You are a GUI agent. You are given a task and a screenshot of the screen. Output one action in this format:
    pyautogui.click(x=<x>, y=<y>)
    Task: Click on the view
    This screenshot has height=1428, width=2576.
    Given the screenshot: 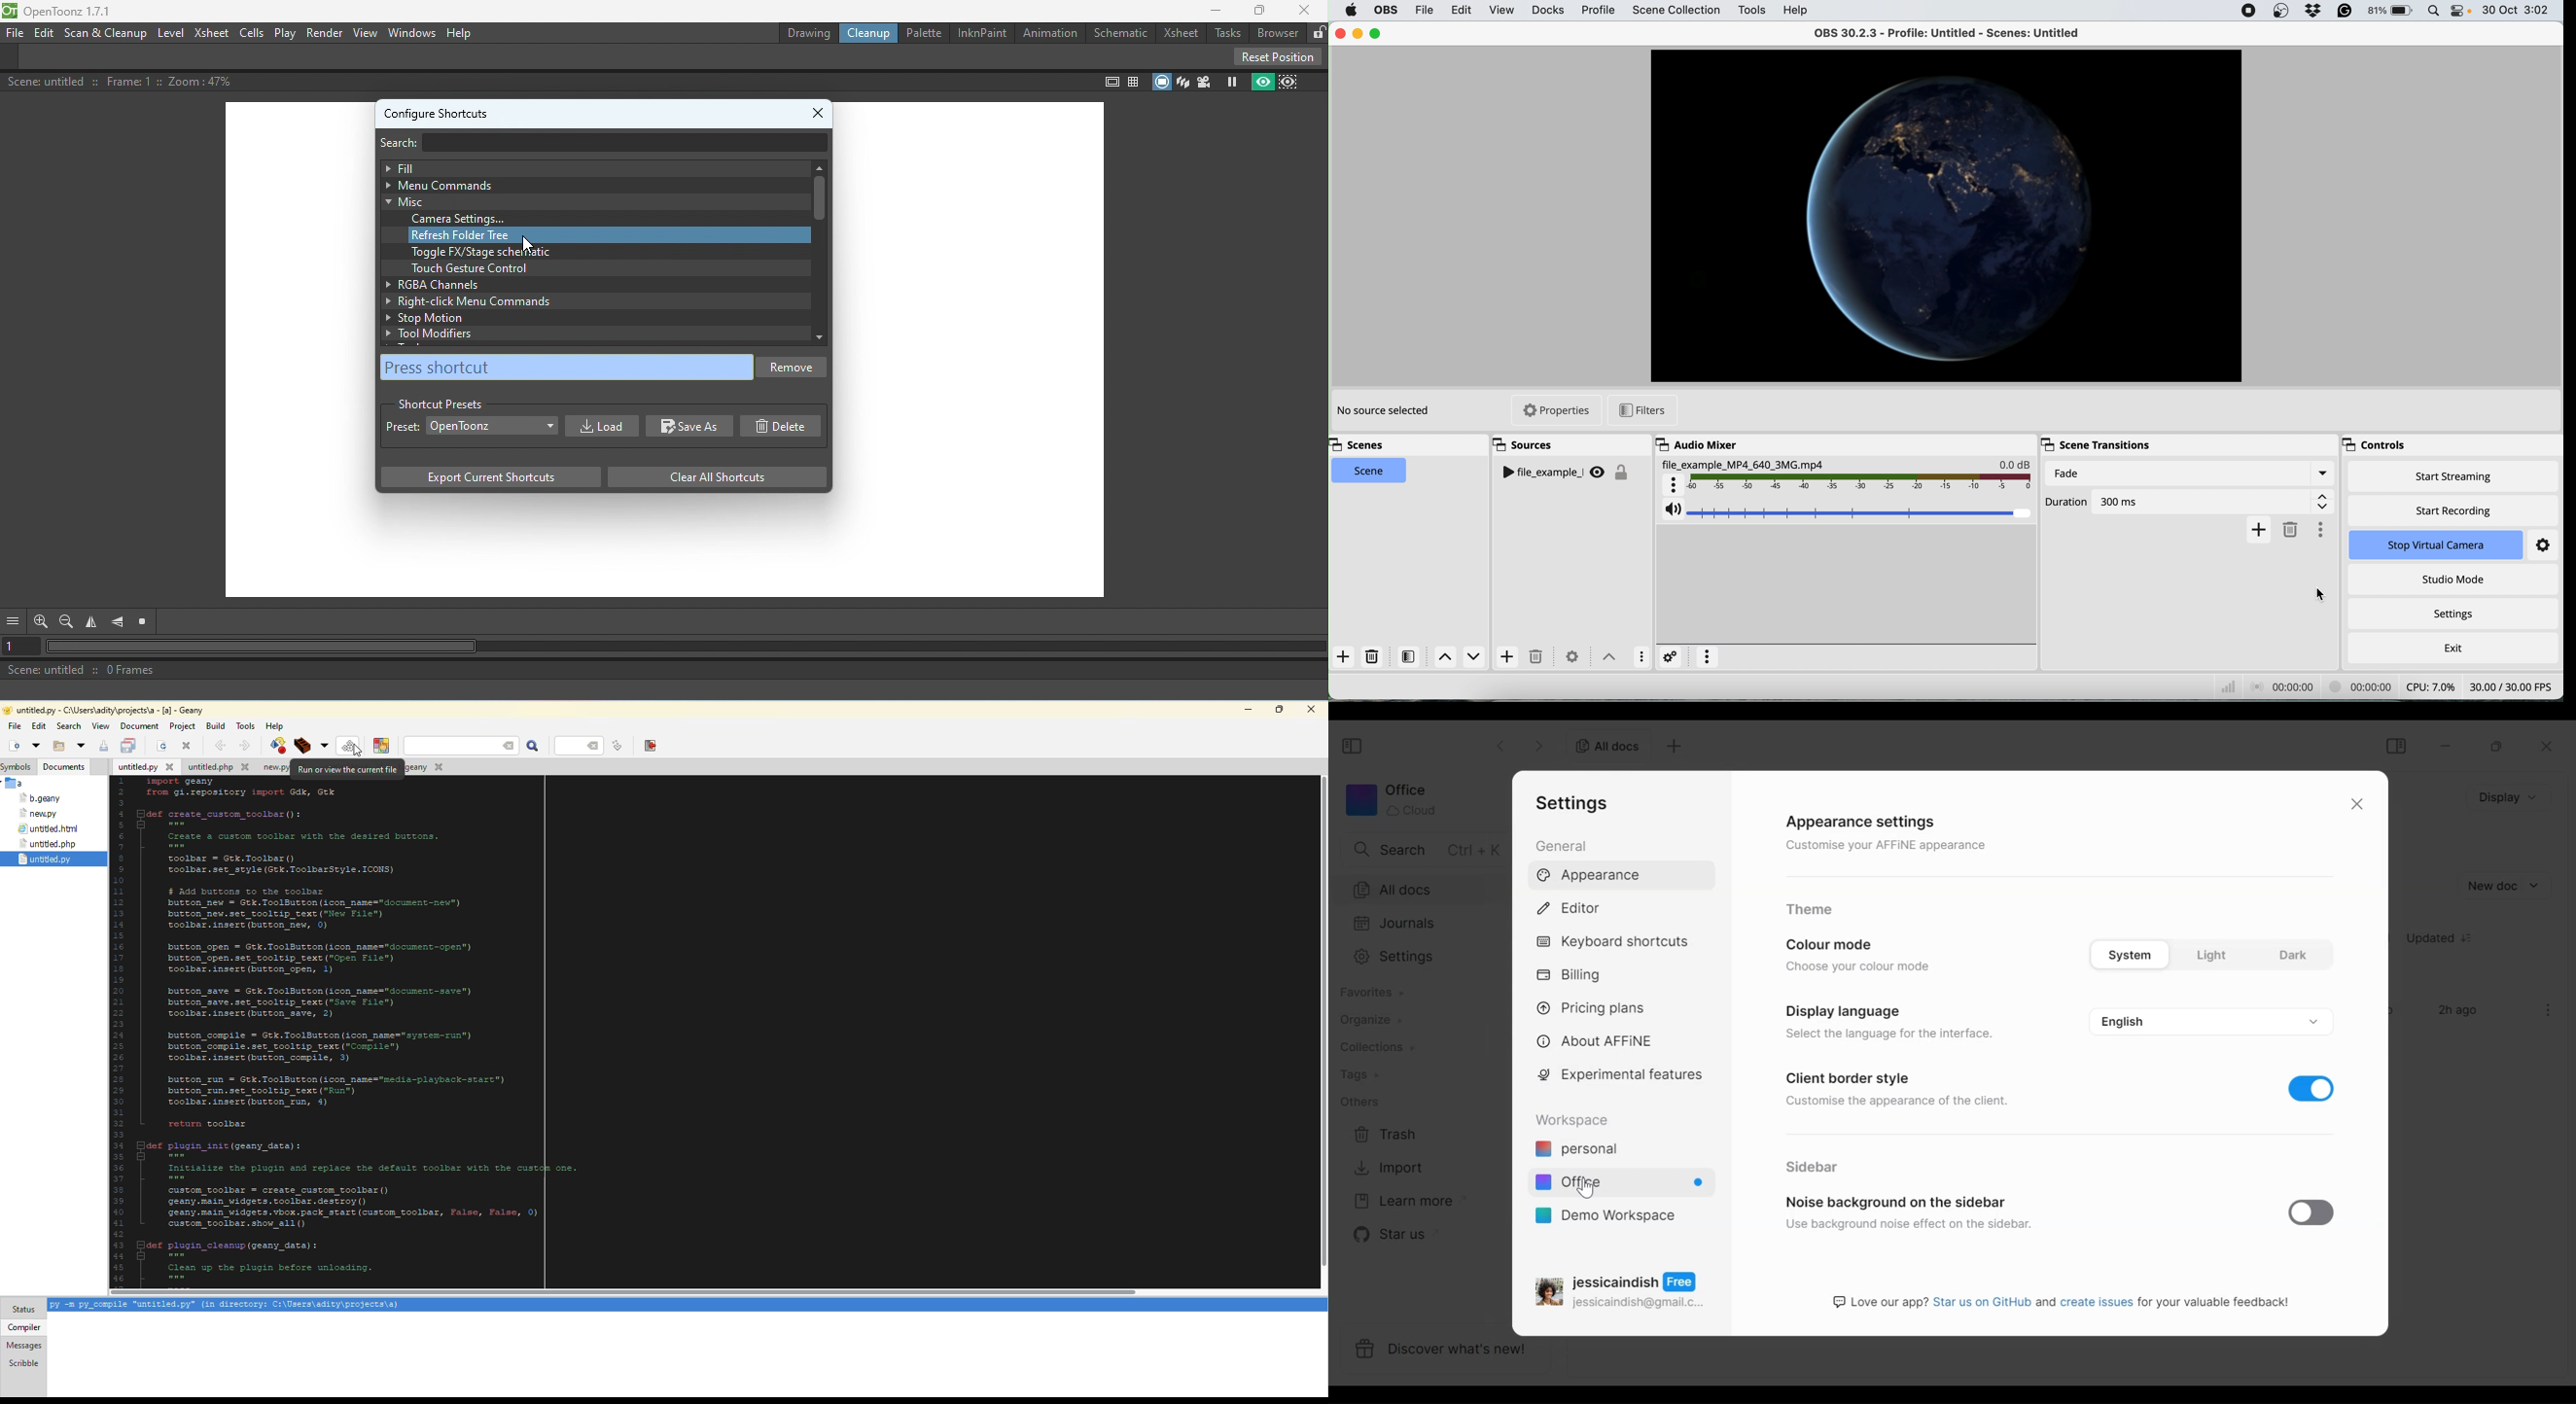 What is the action you would take?
    pyautogui.click(x=1502, y=11)
    